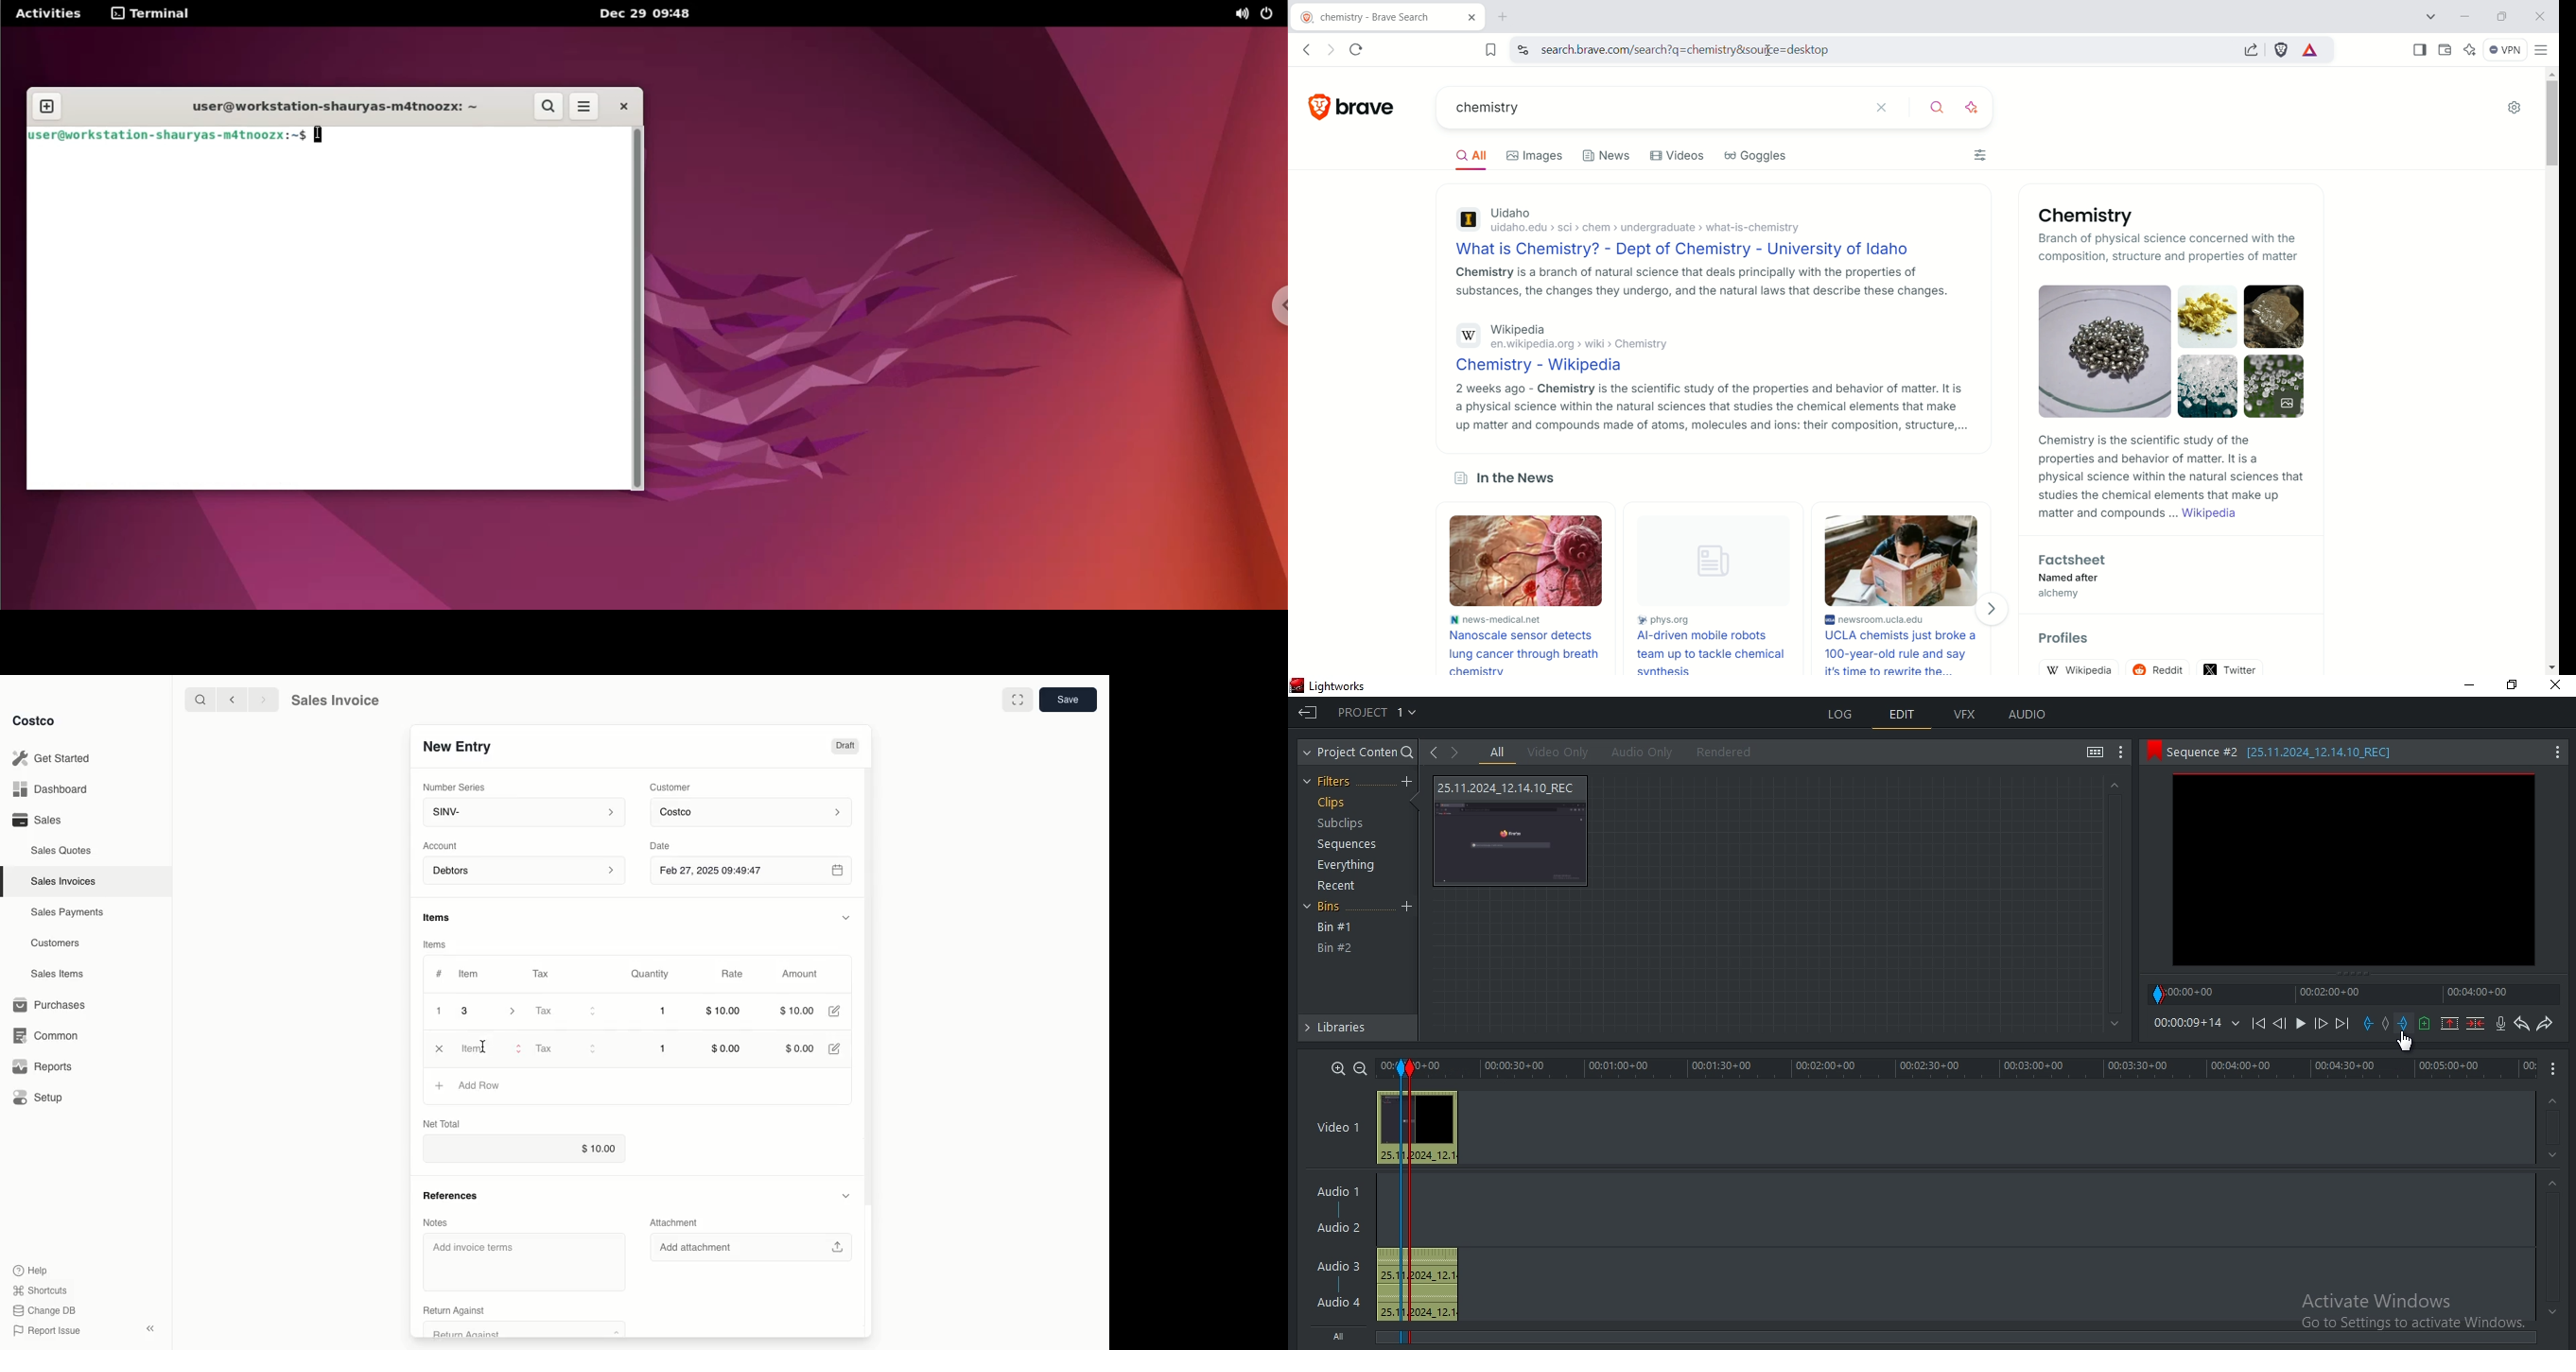  Describe the element at coordinates (1900, 561) in the screenshot. I see `Image of individual reading` at that location.